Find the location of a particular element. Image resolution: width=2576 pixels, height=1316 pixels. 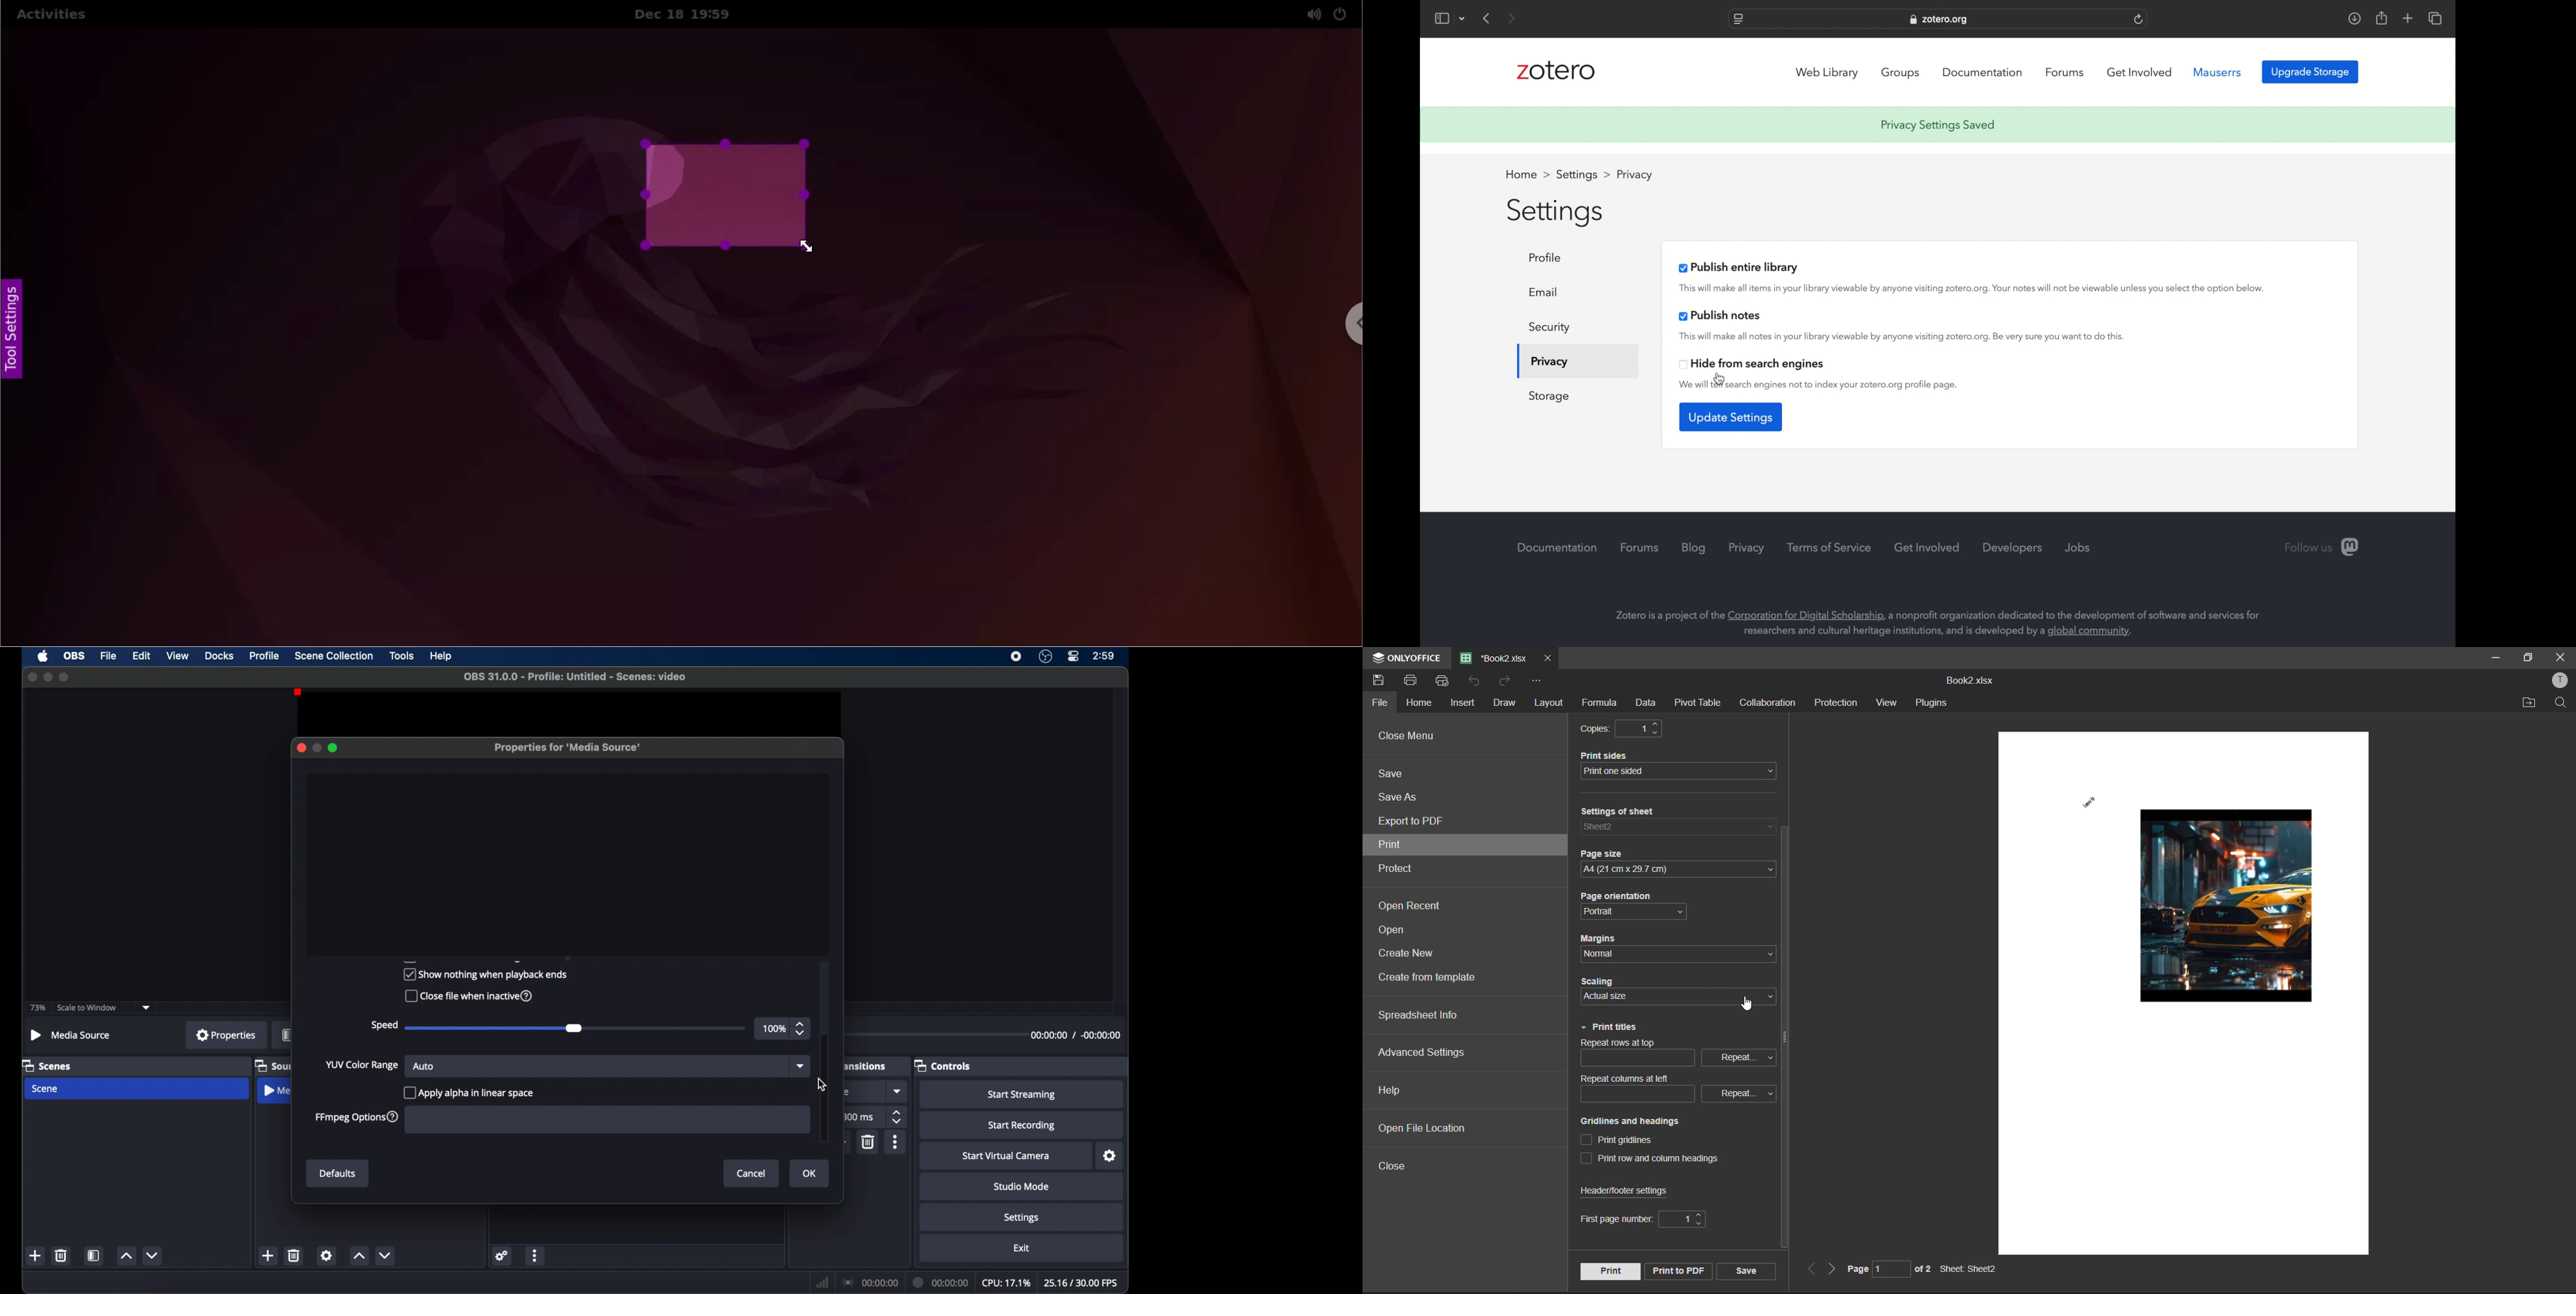

storage is located at coordinates (1549, 397).